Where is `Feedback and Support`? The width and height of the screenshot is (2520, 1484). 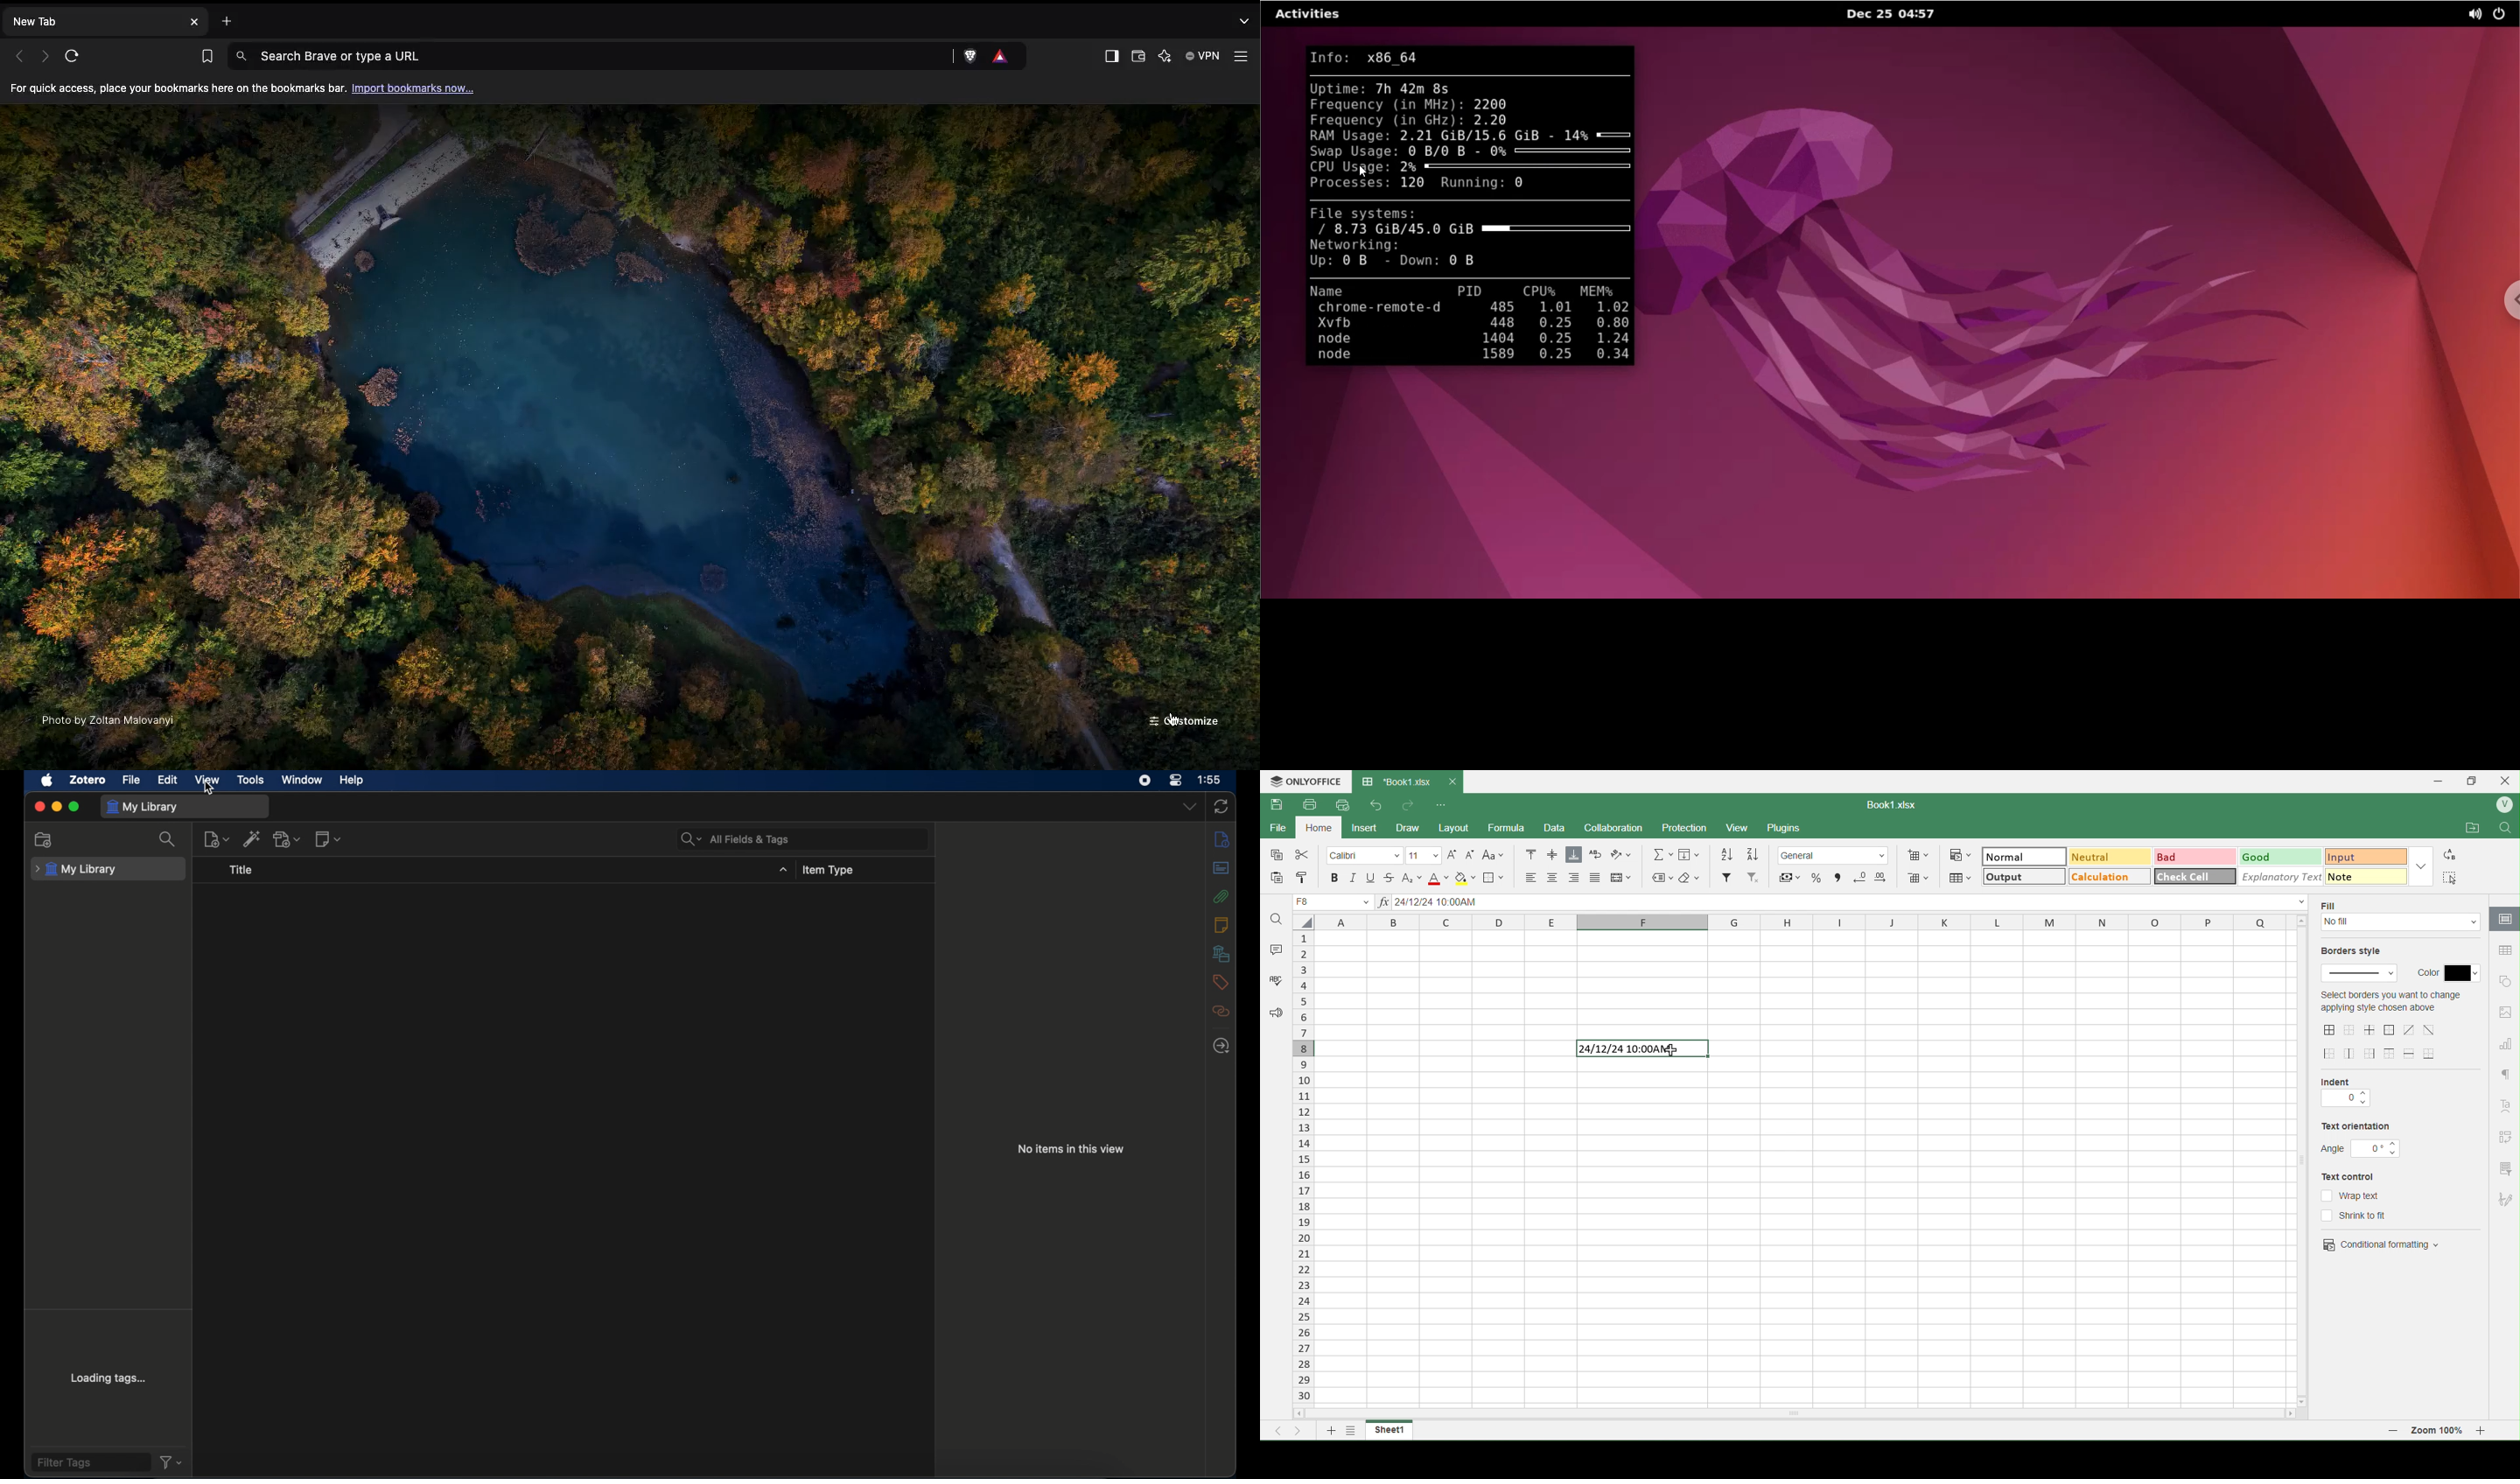
Feedback and Support is located at coordinates (1272, 1014).